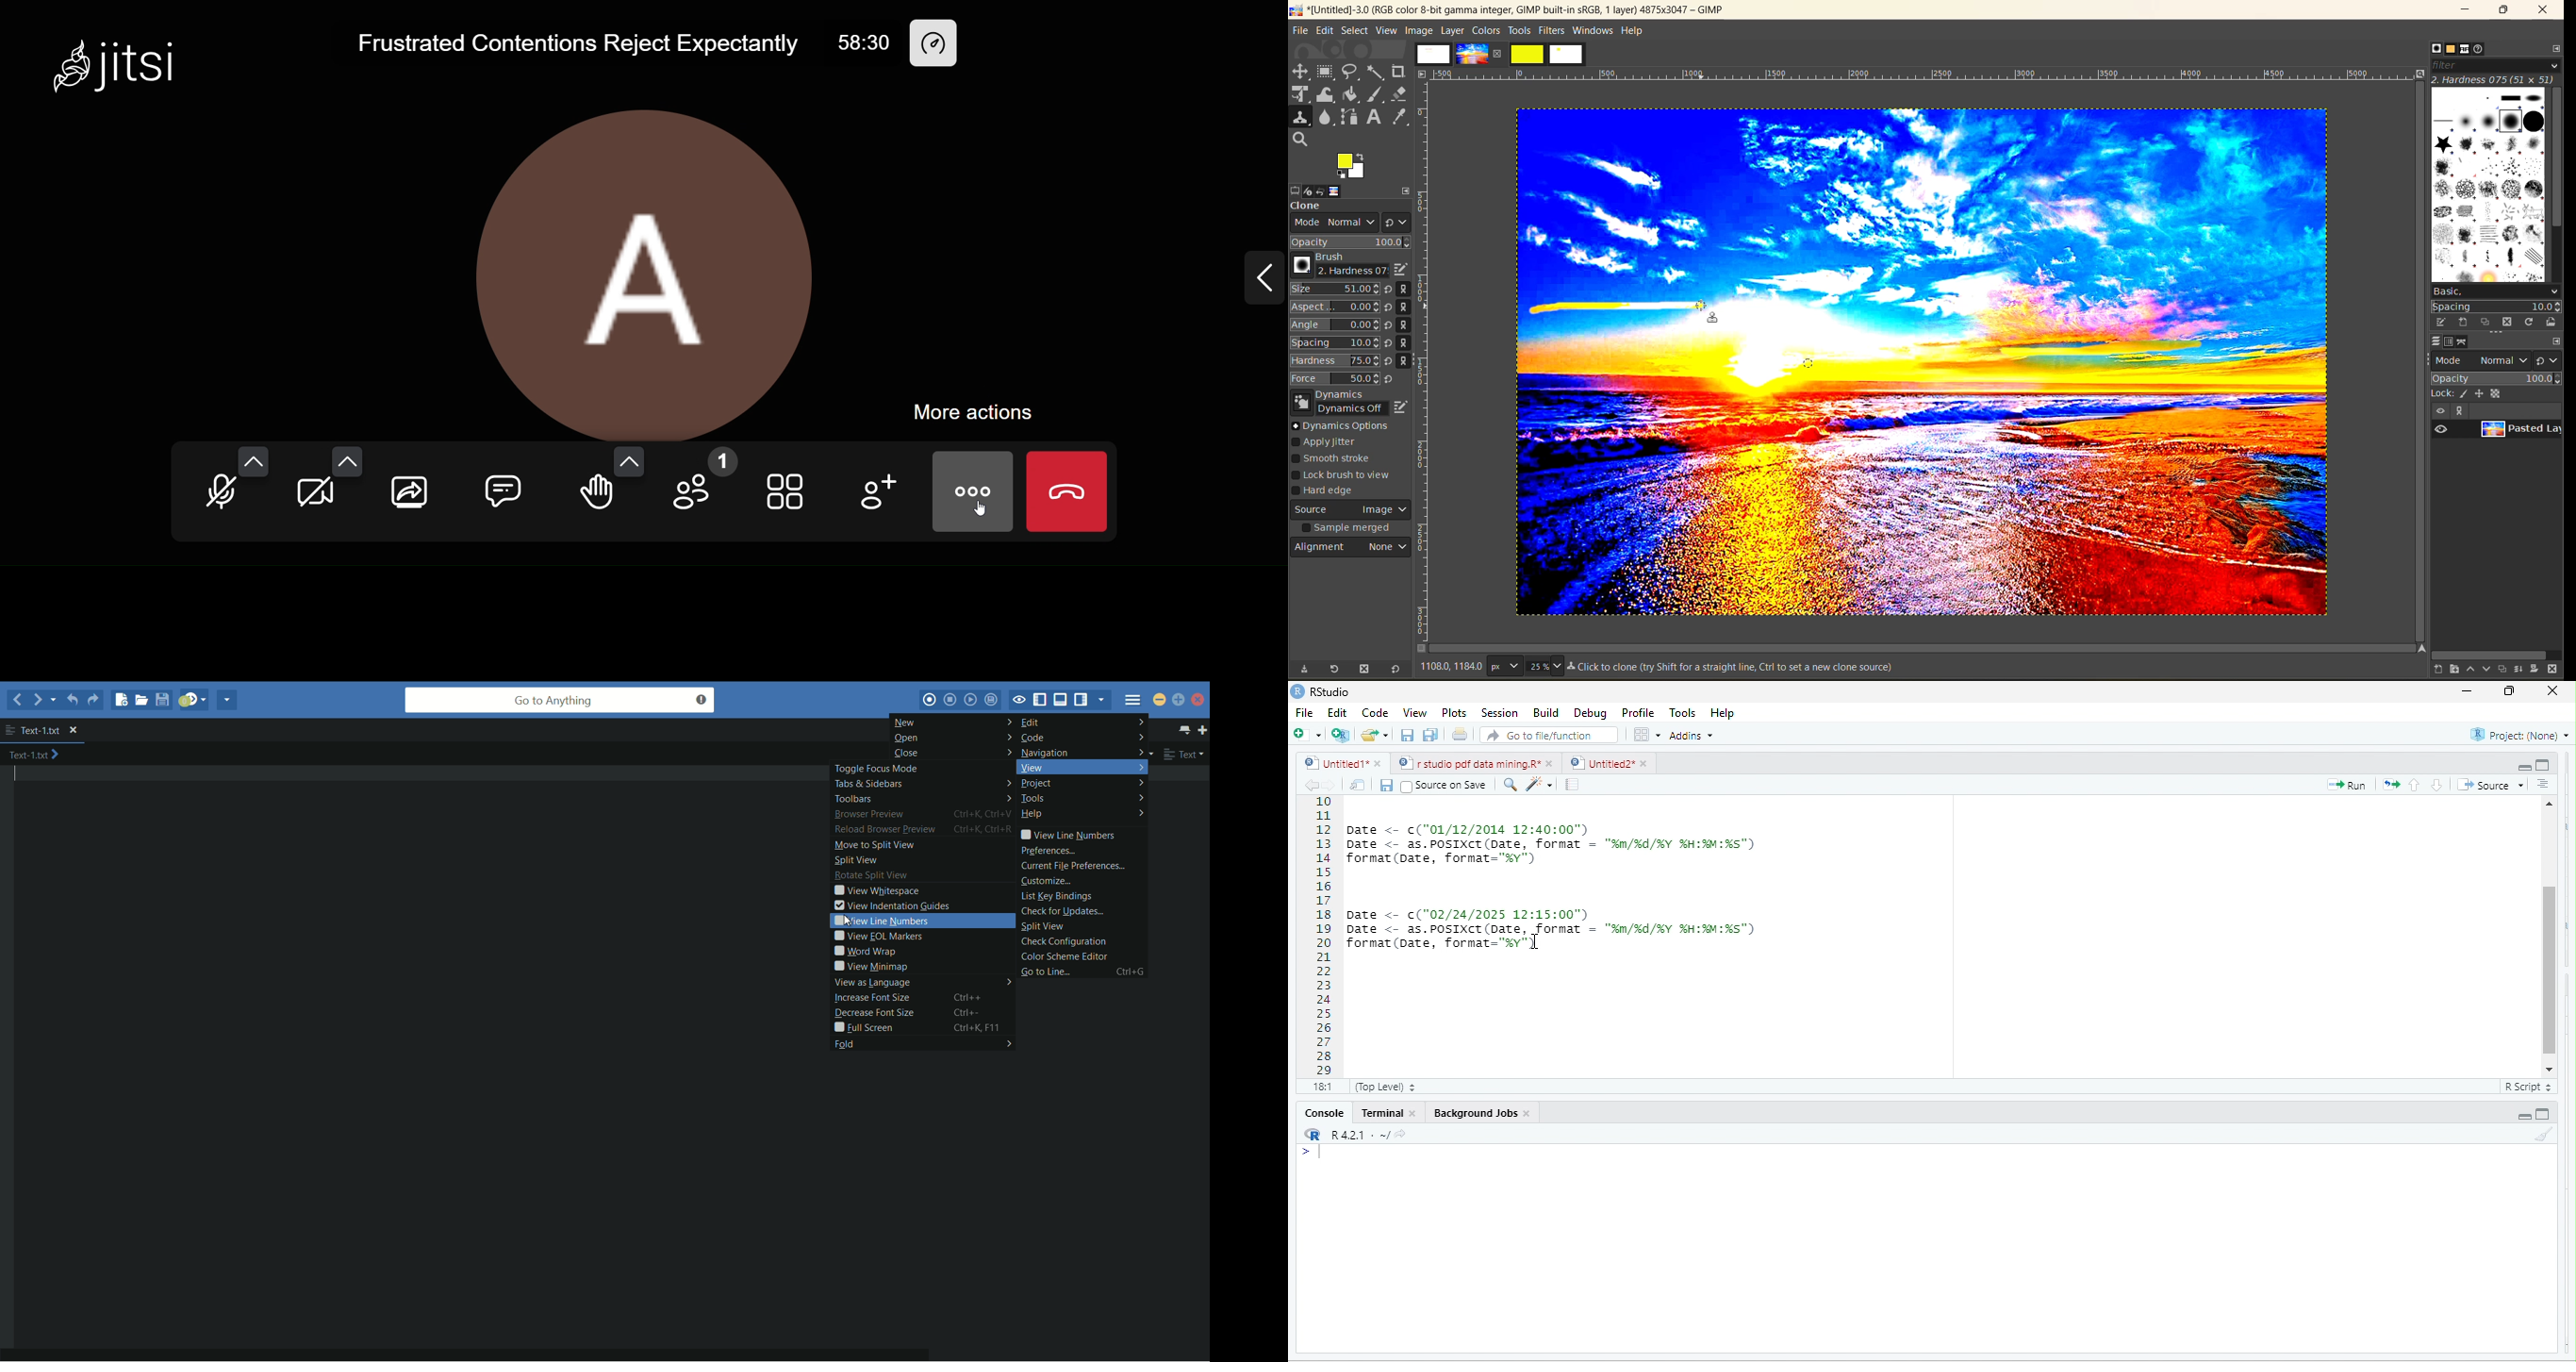 The width and height of the screenshot is (2576, 1372). What do you see at coordinates (1427, 364) in the screenshot?
I see `ruler` at bounding box center [1427, 364].